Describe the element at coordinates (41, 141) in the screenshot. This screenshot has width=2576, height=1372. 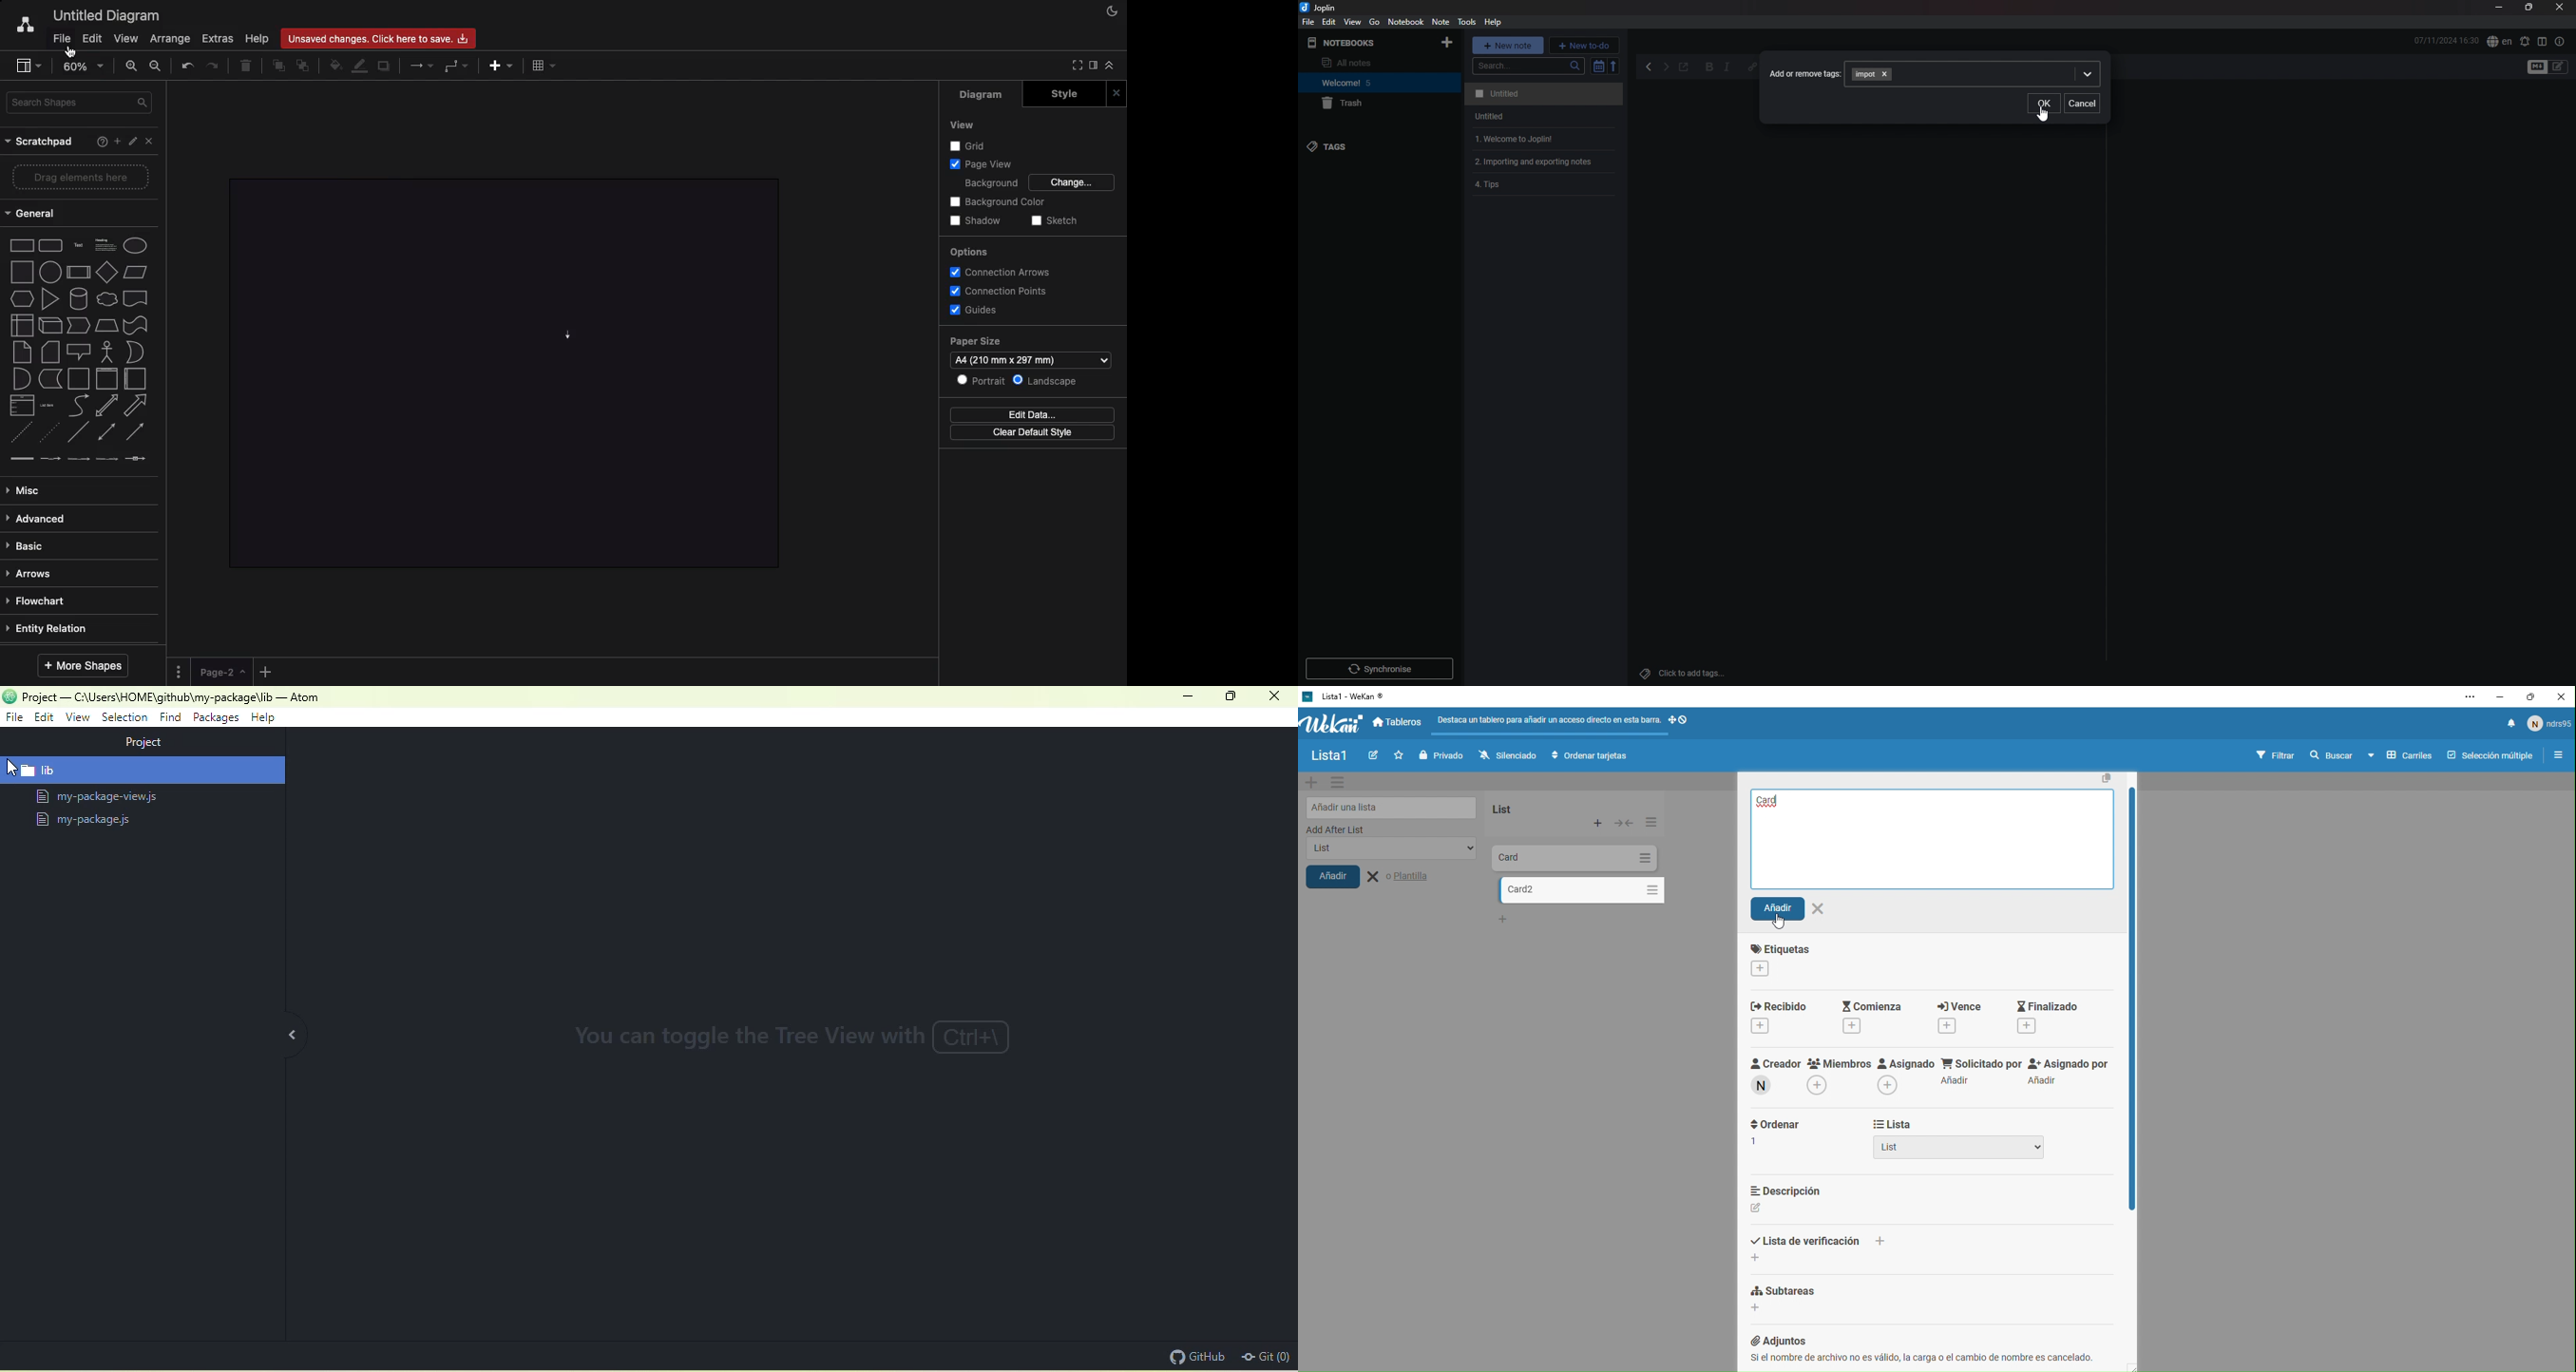
I see `Scratchpad` at that location.